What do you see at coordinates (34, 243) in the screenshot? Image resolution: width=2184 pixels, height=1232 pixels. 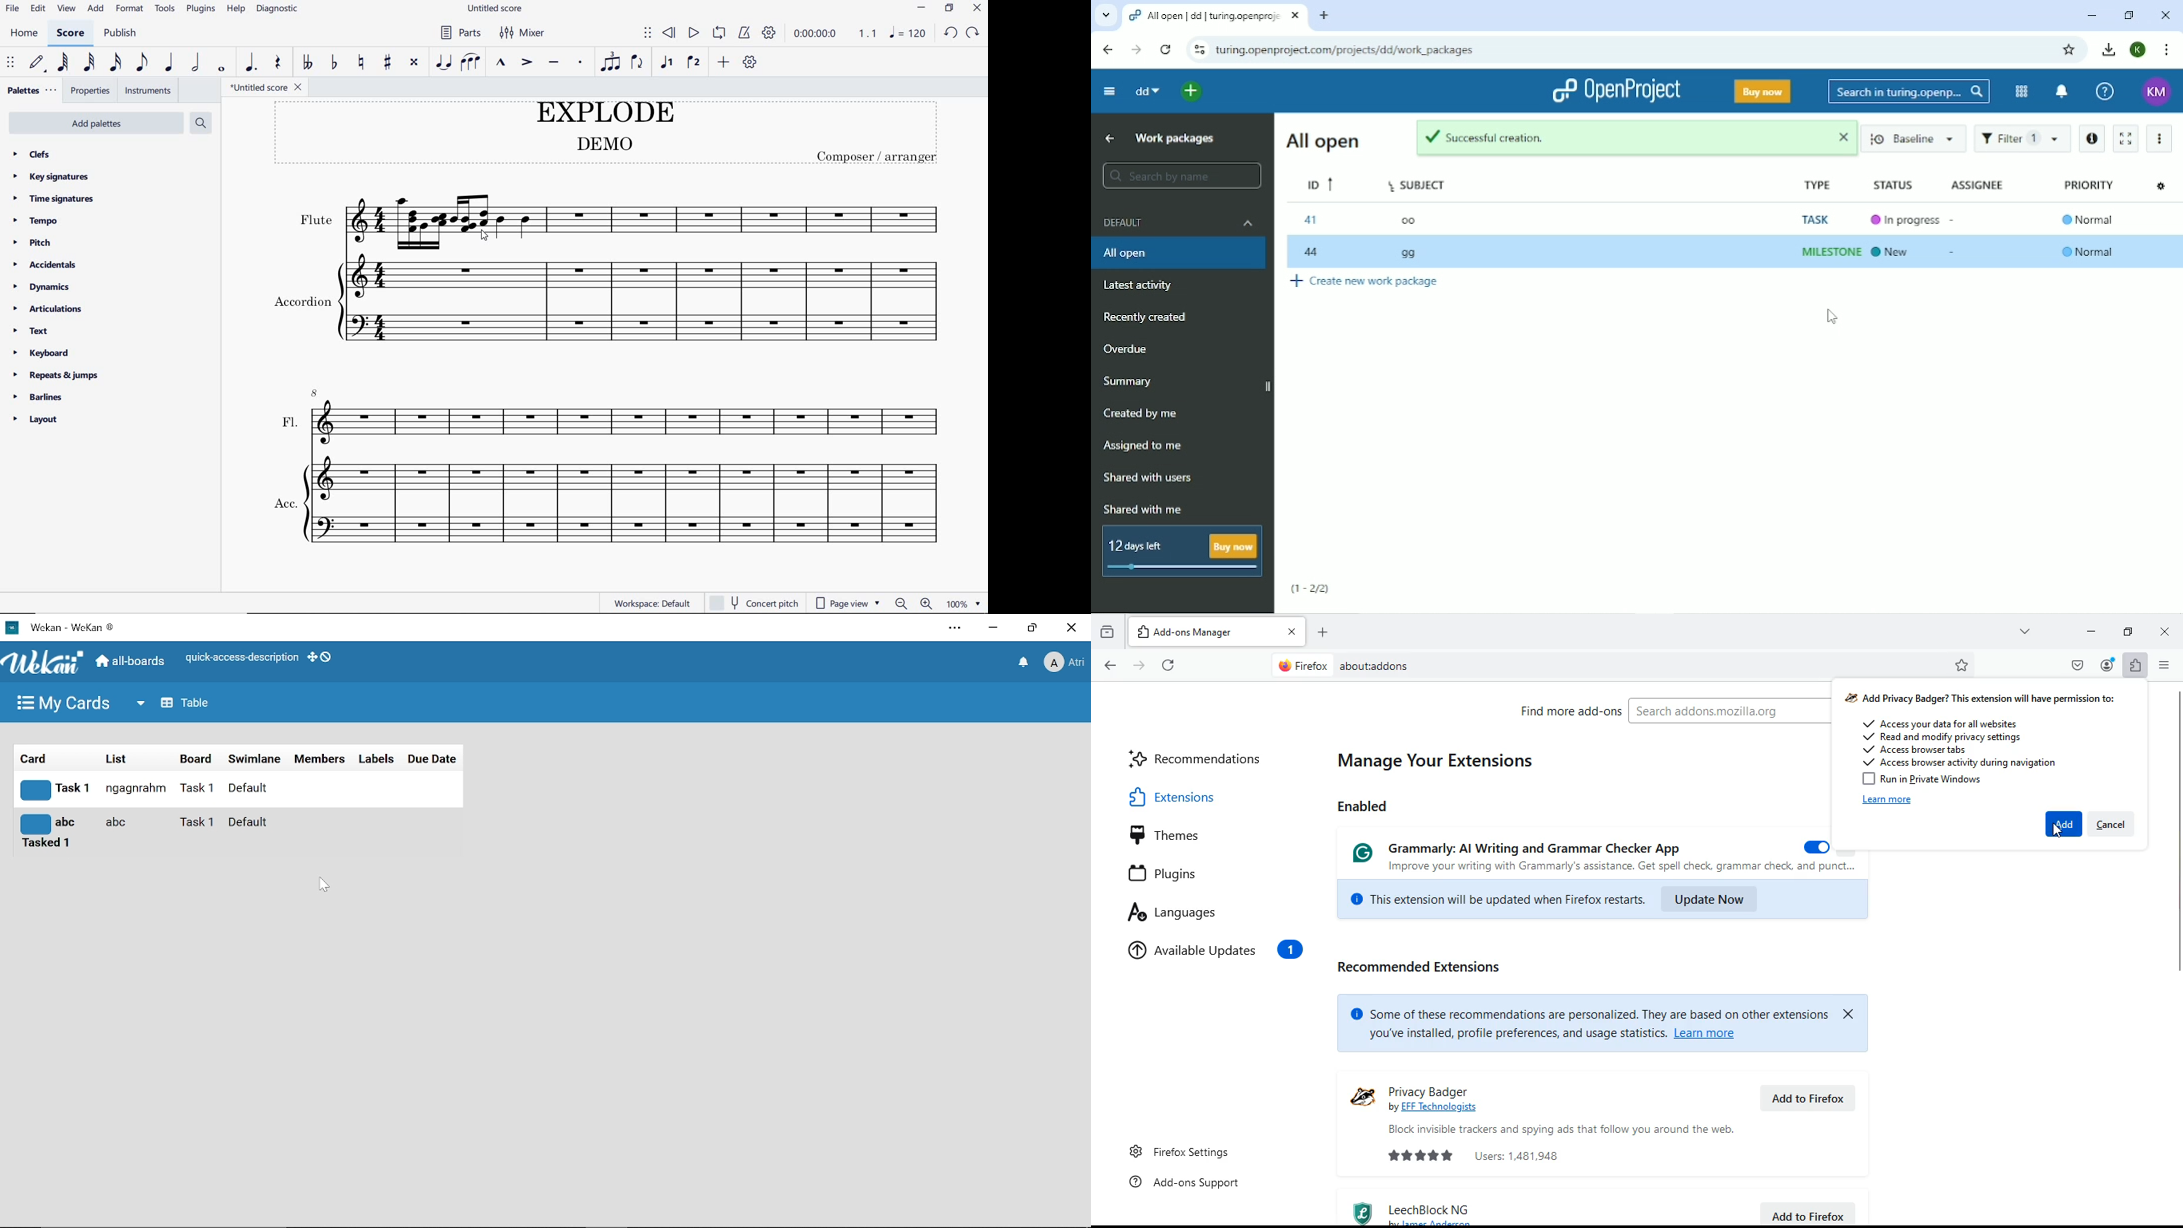 I see `pitch` at bounding box center [34, 243].